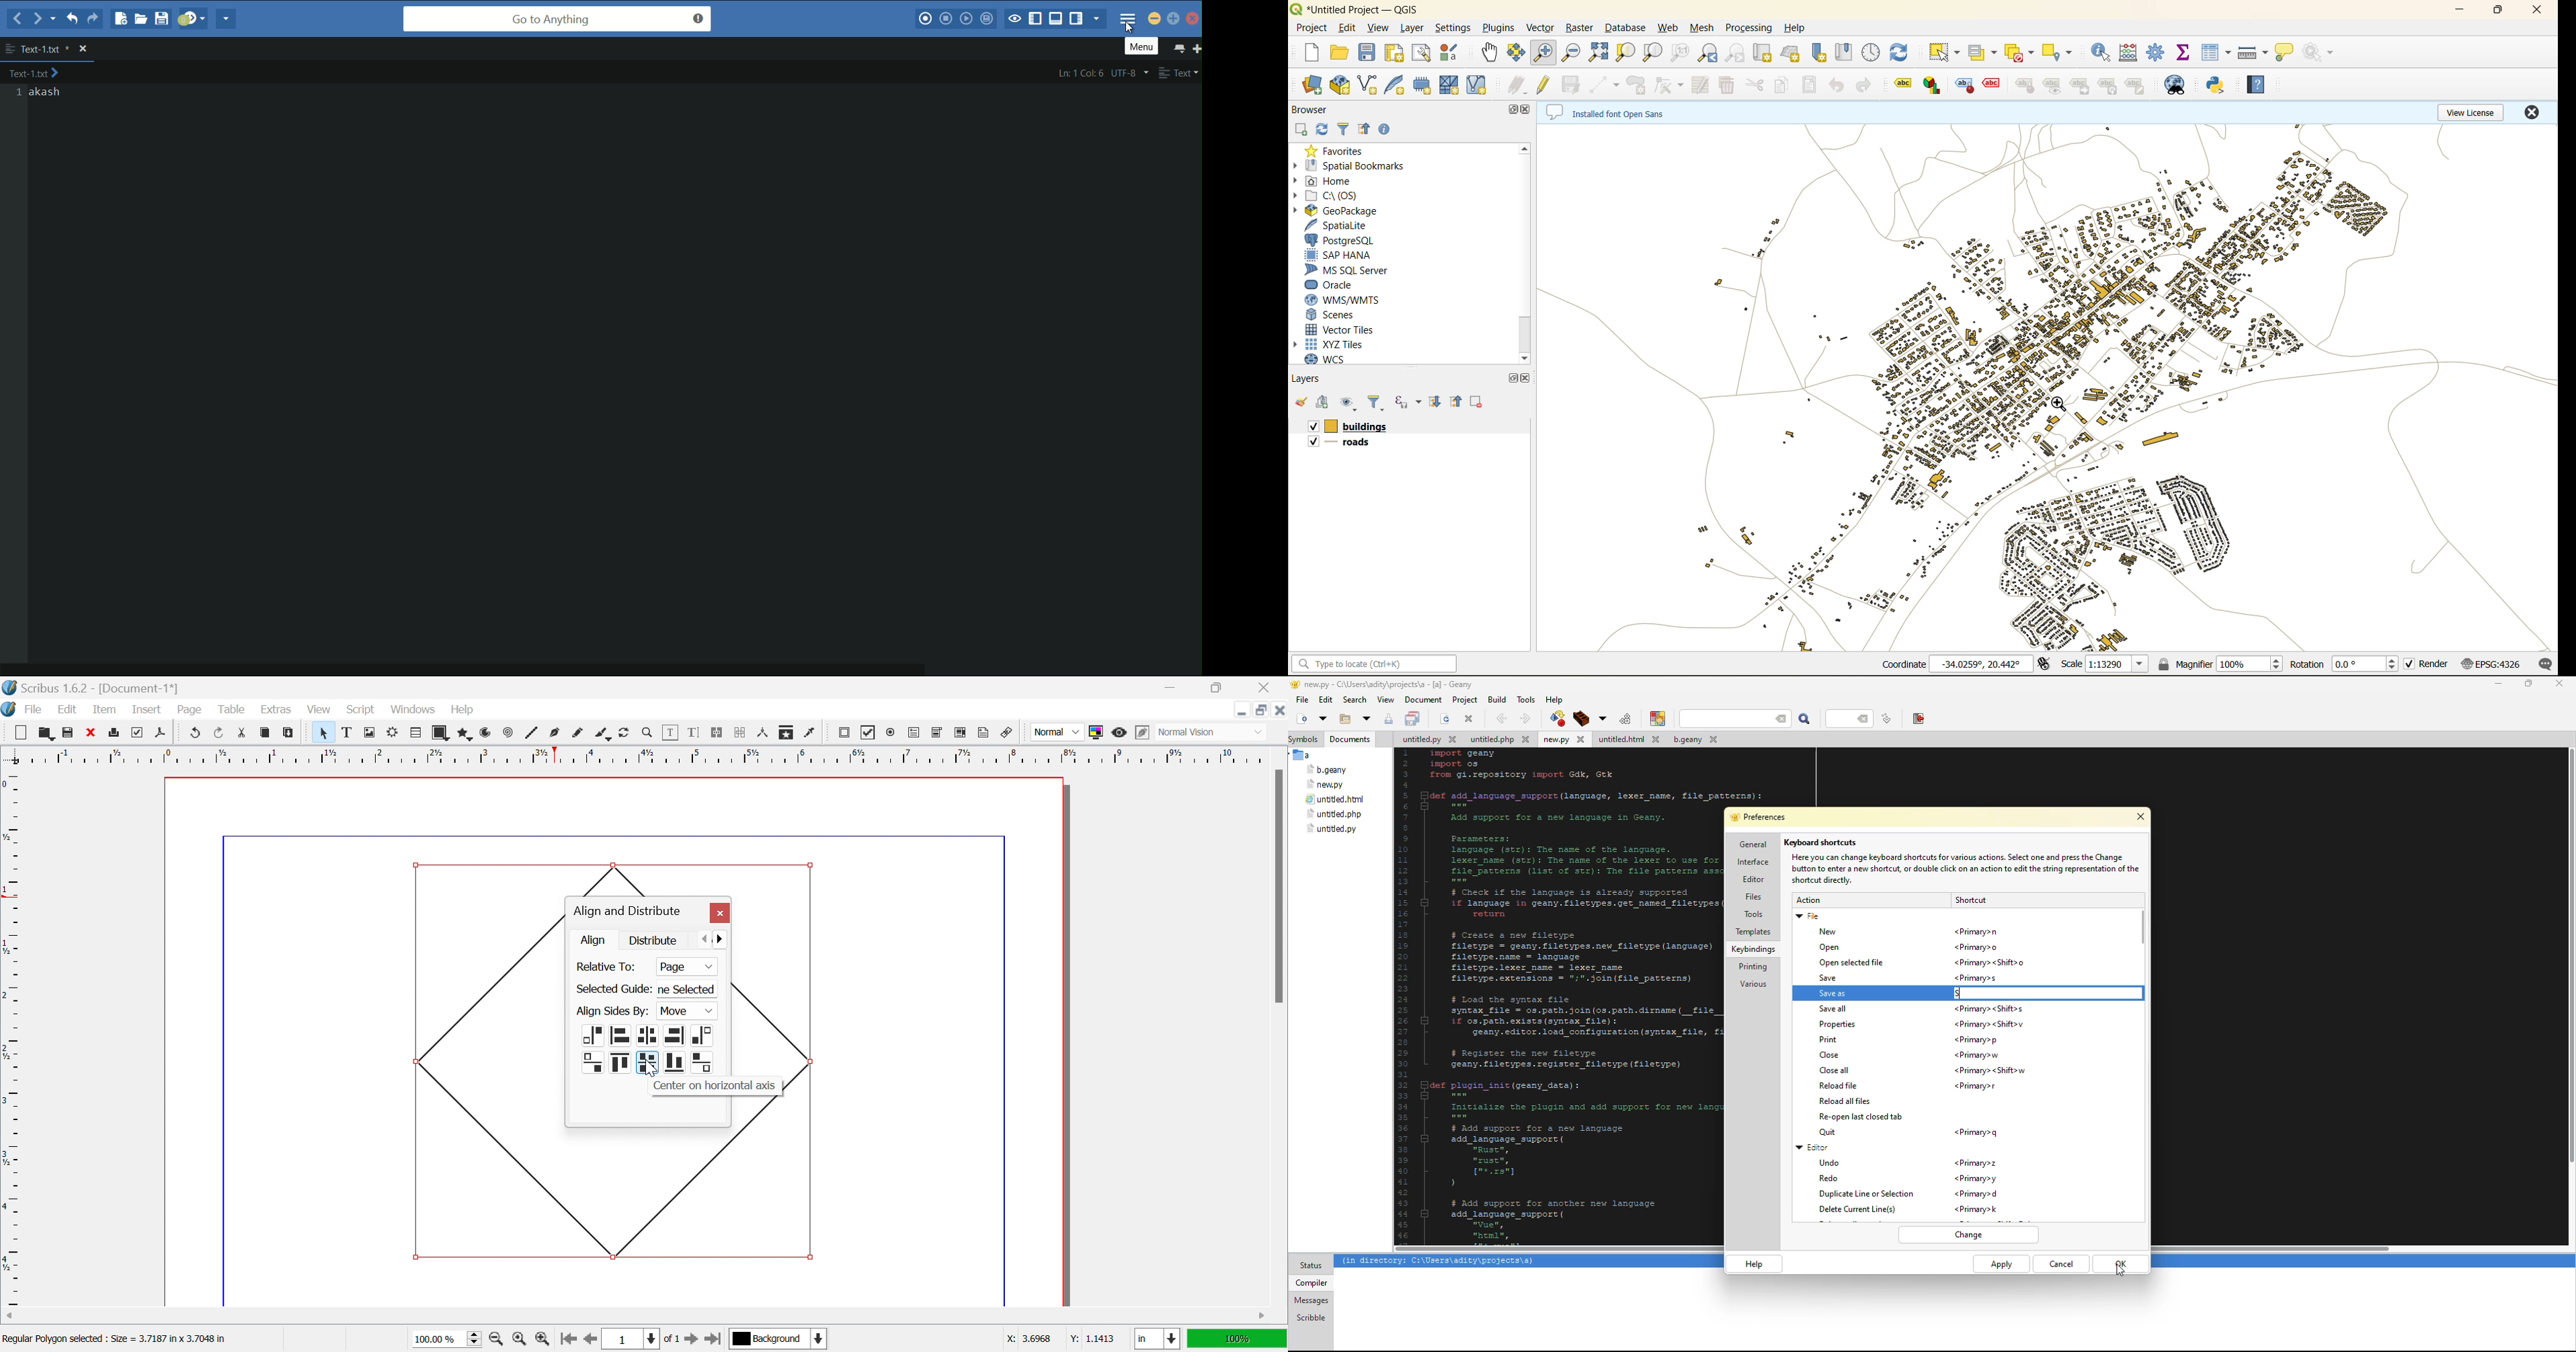 The height and width of the screenshot is (1372, 2576). I want to click on Redo, so click(220, 732).